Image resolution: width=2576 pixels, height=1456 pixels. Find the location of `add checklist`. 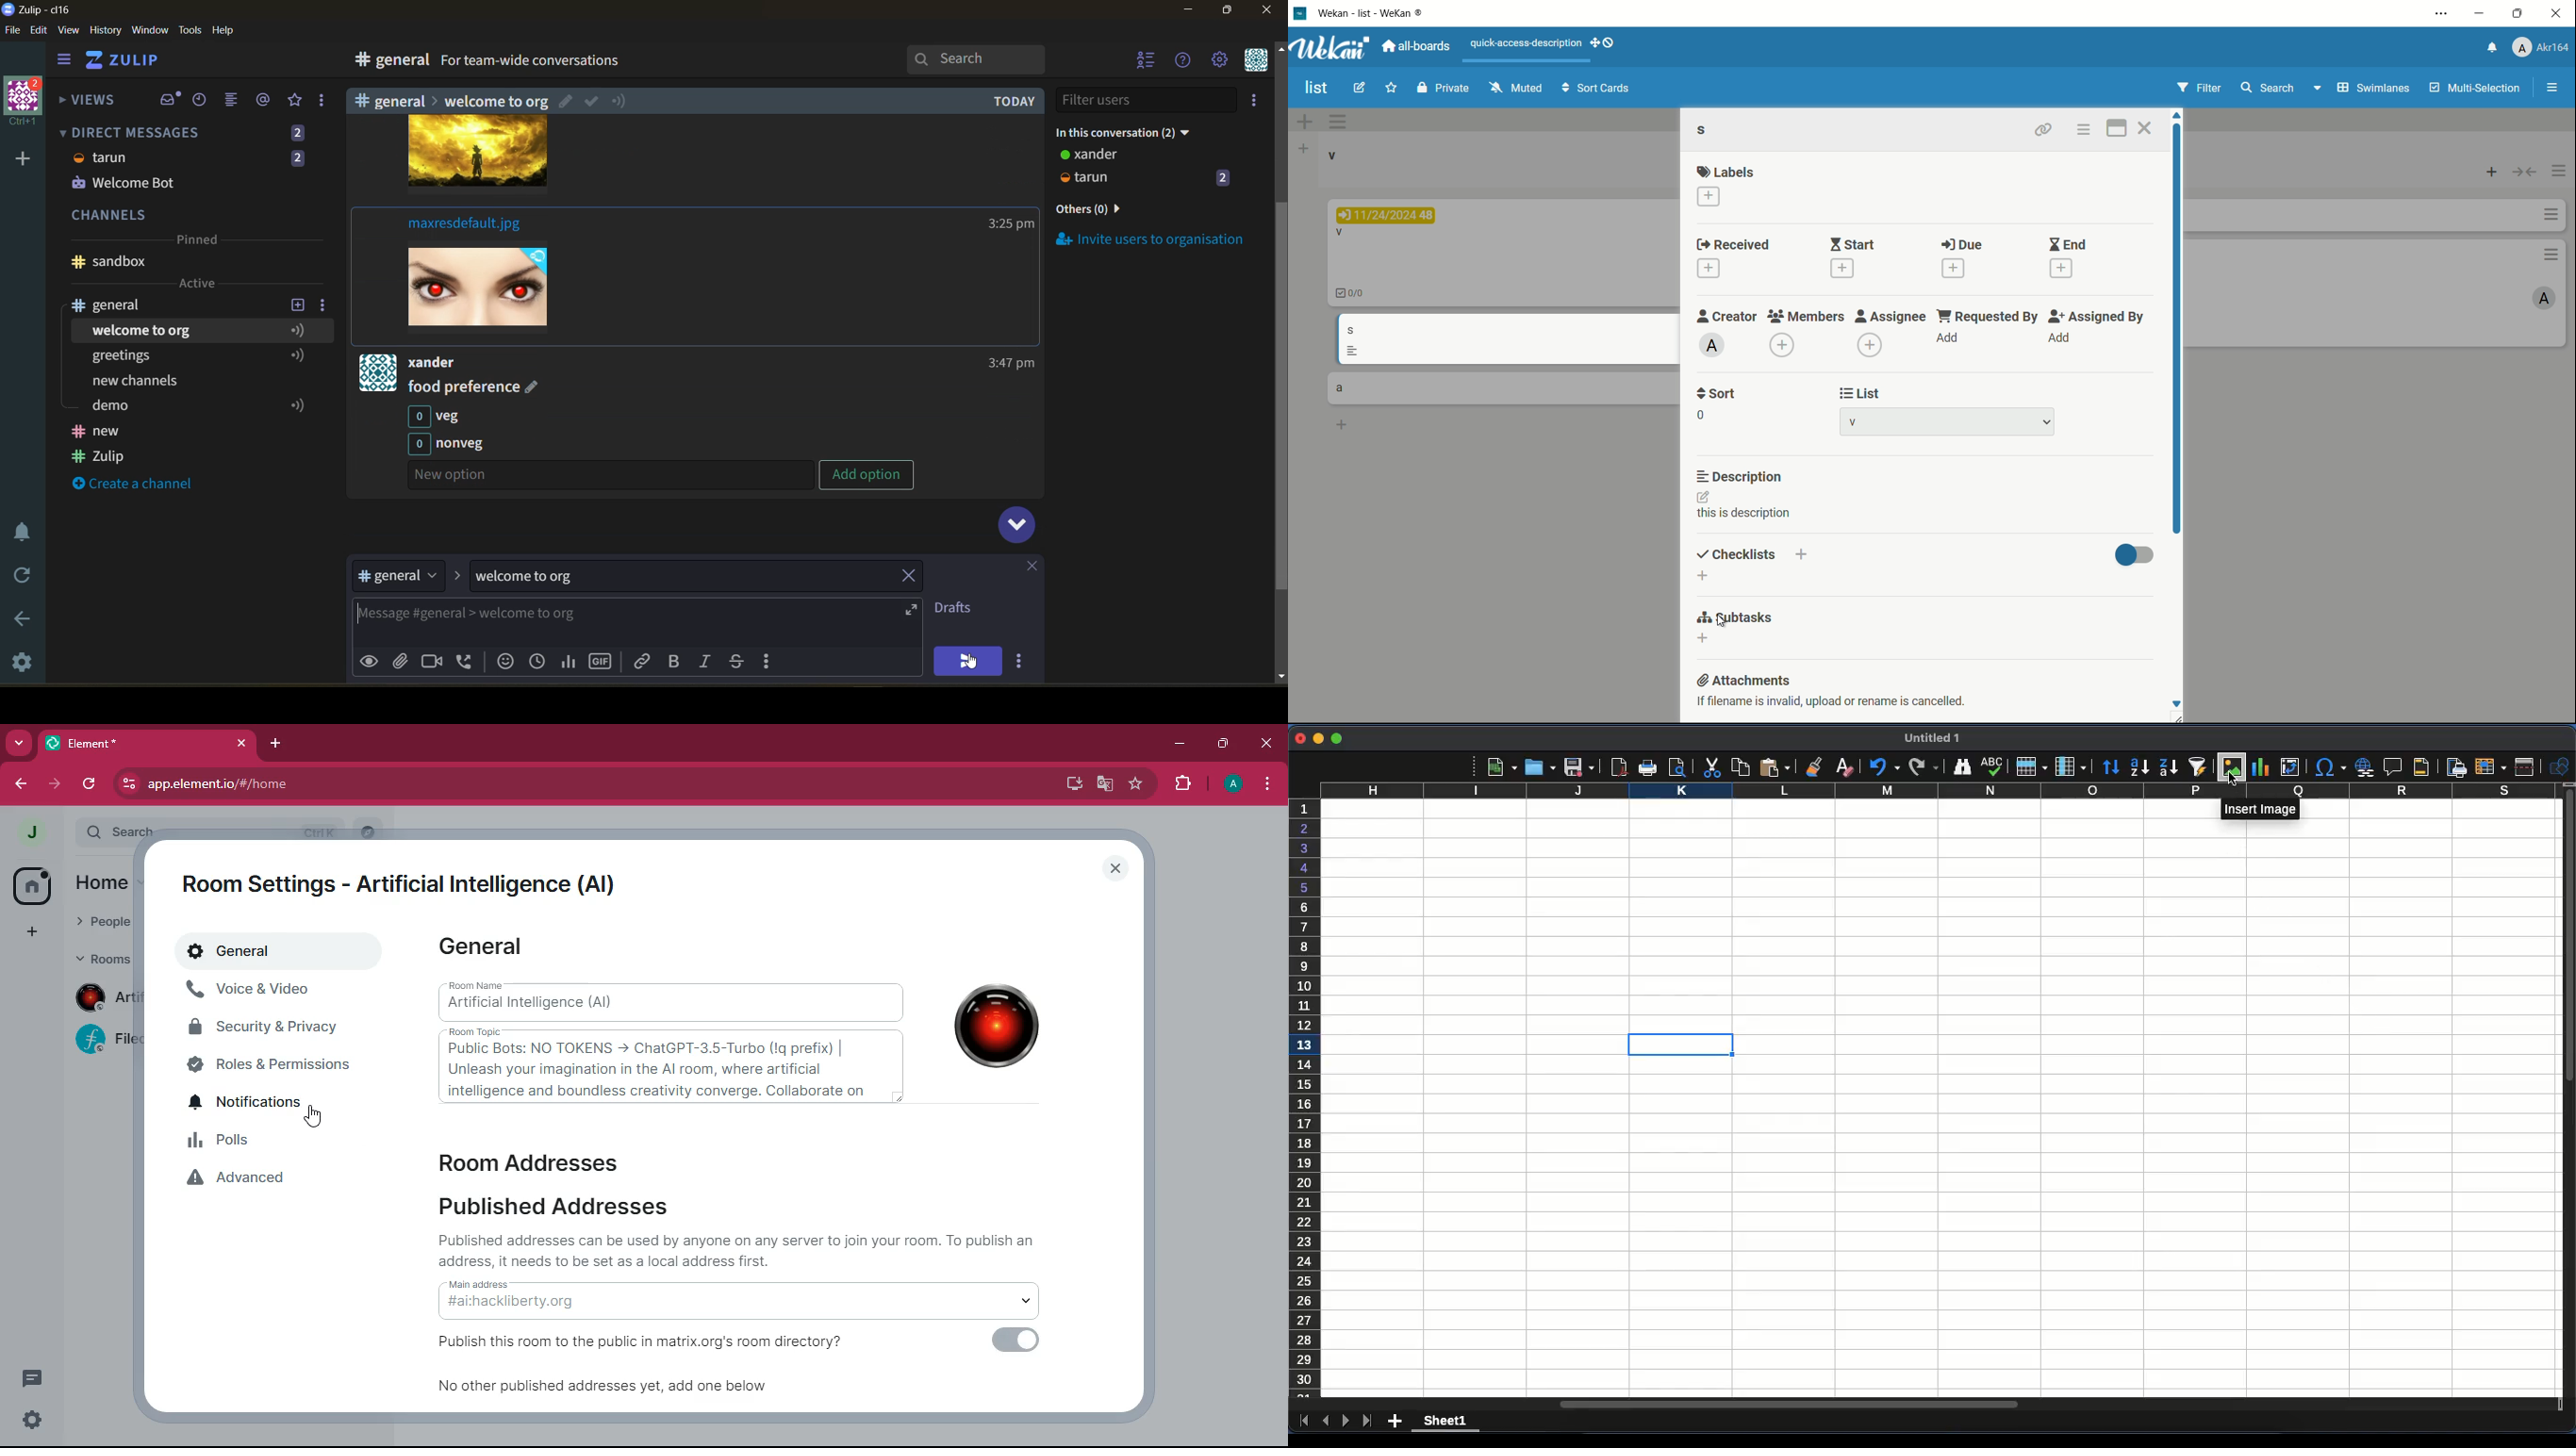

add checklist is located at coordinates (1800, 555).